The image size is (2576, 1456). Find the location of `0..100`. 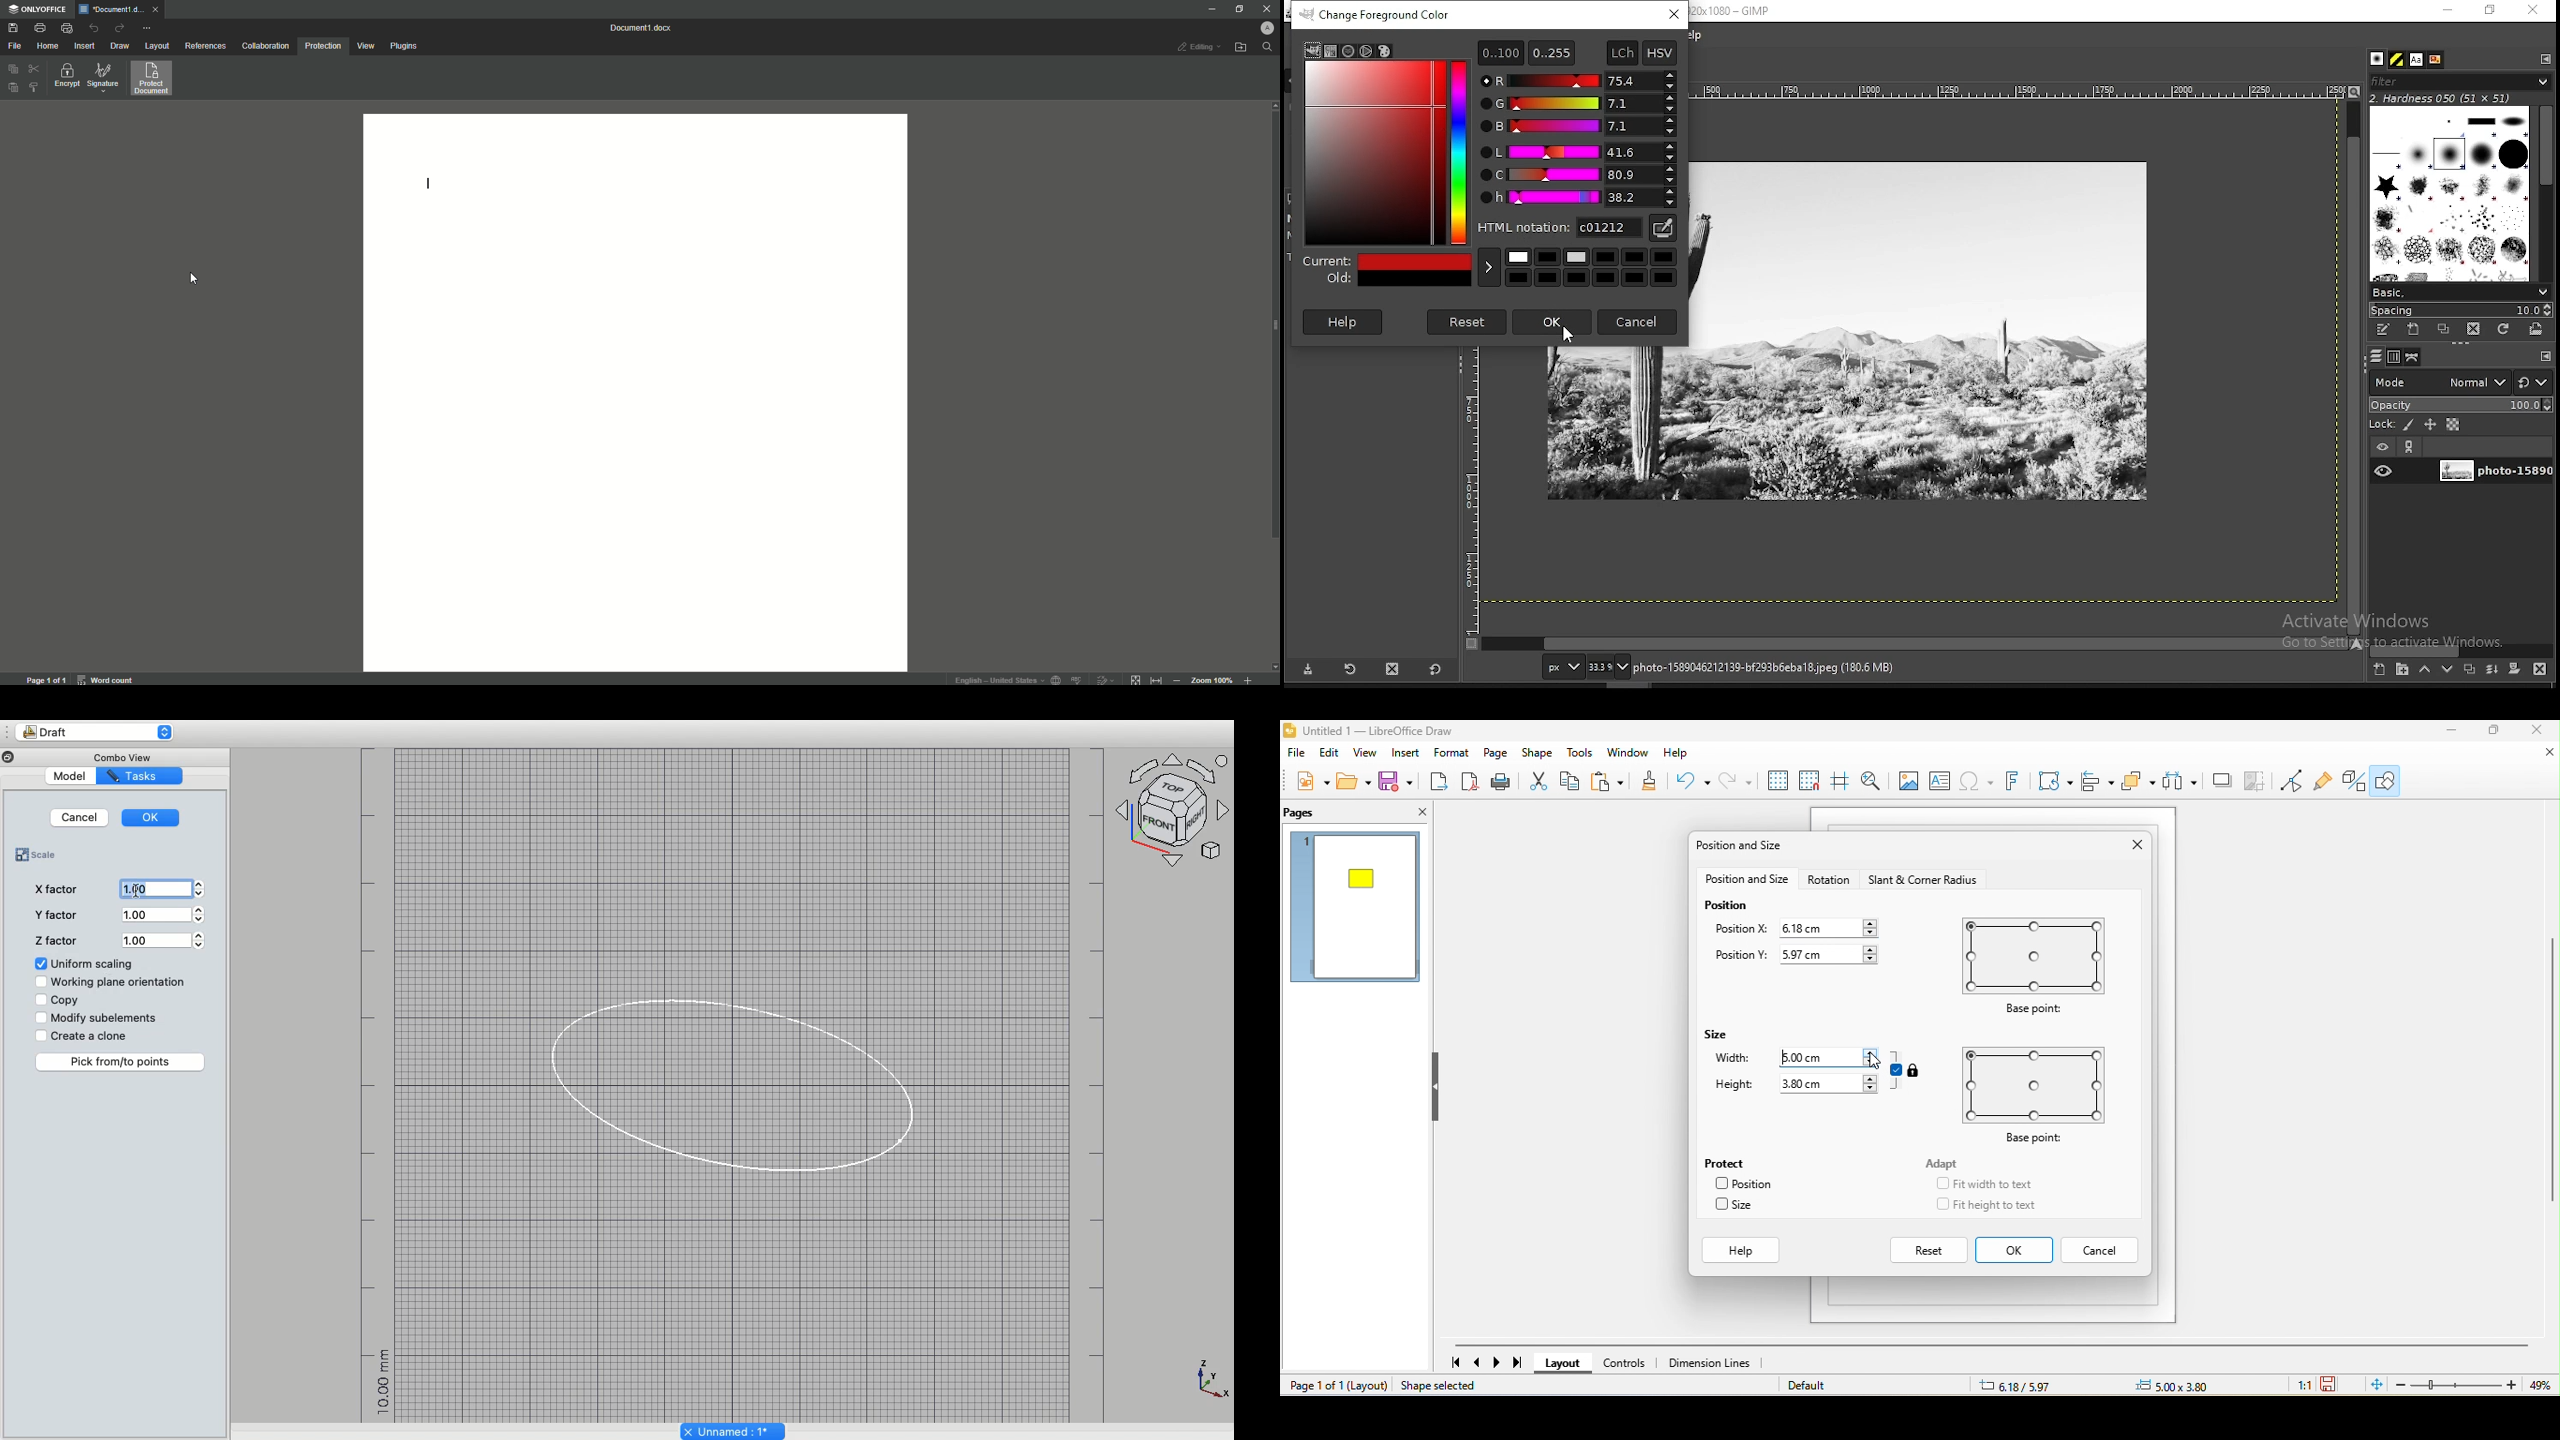

0..100 is located at coordinates (1500, 53).